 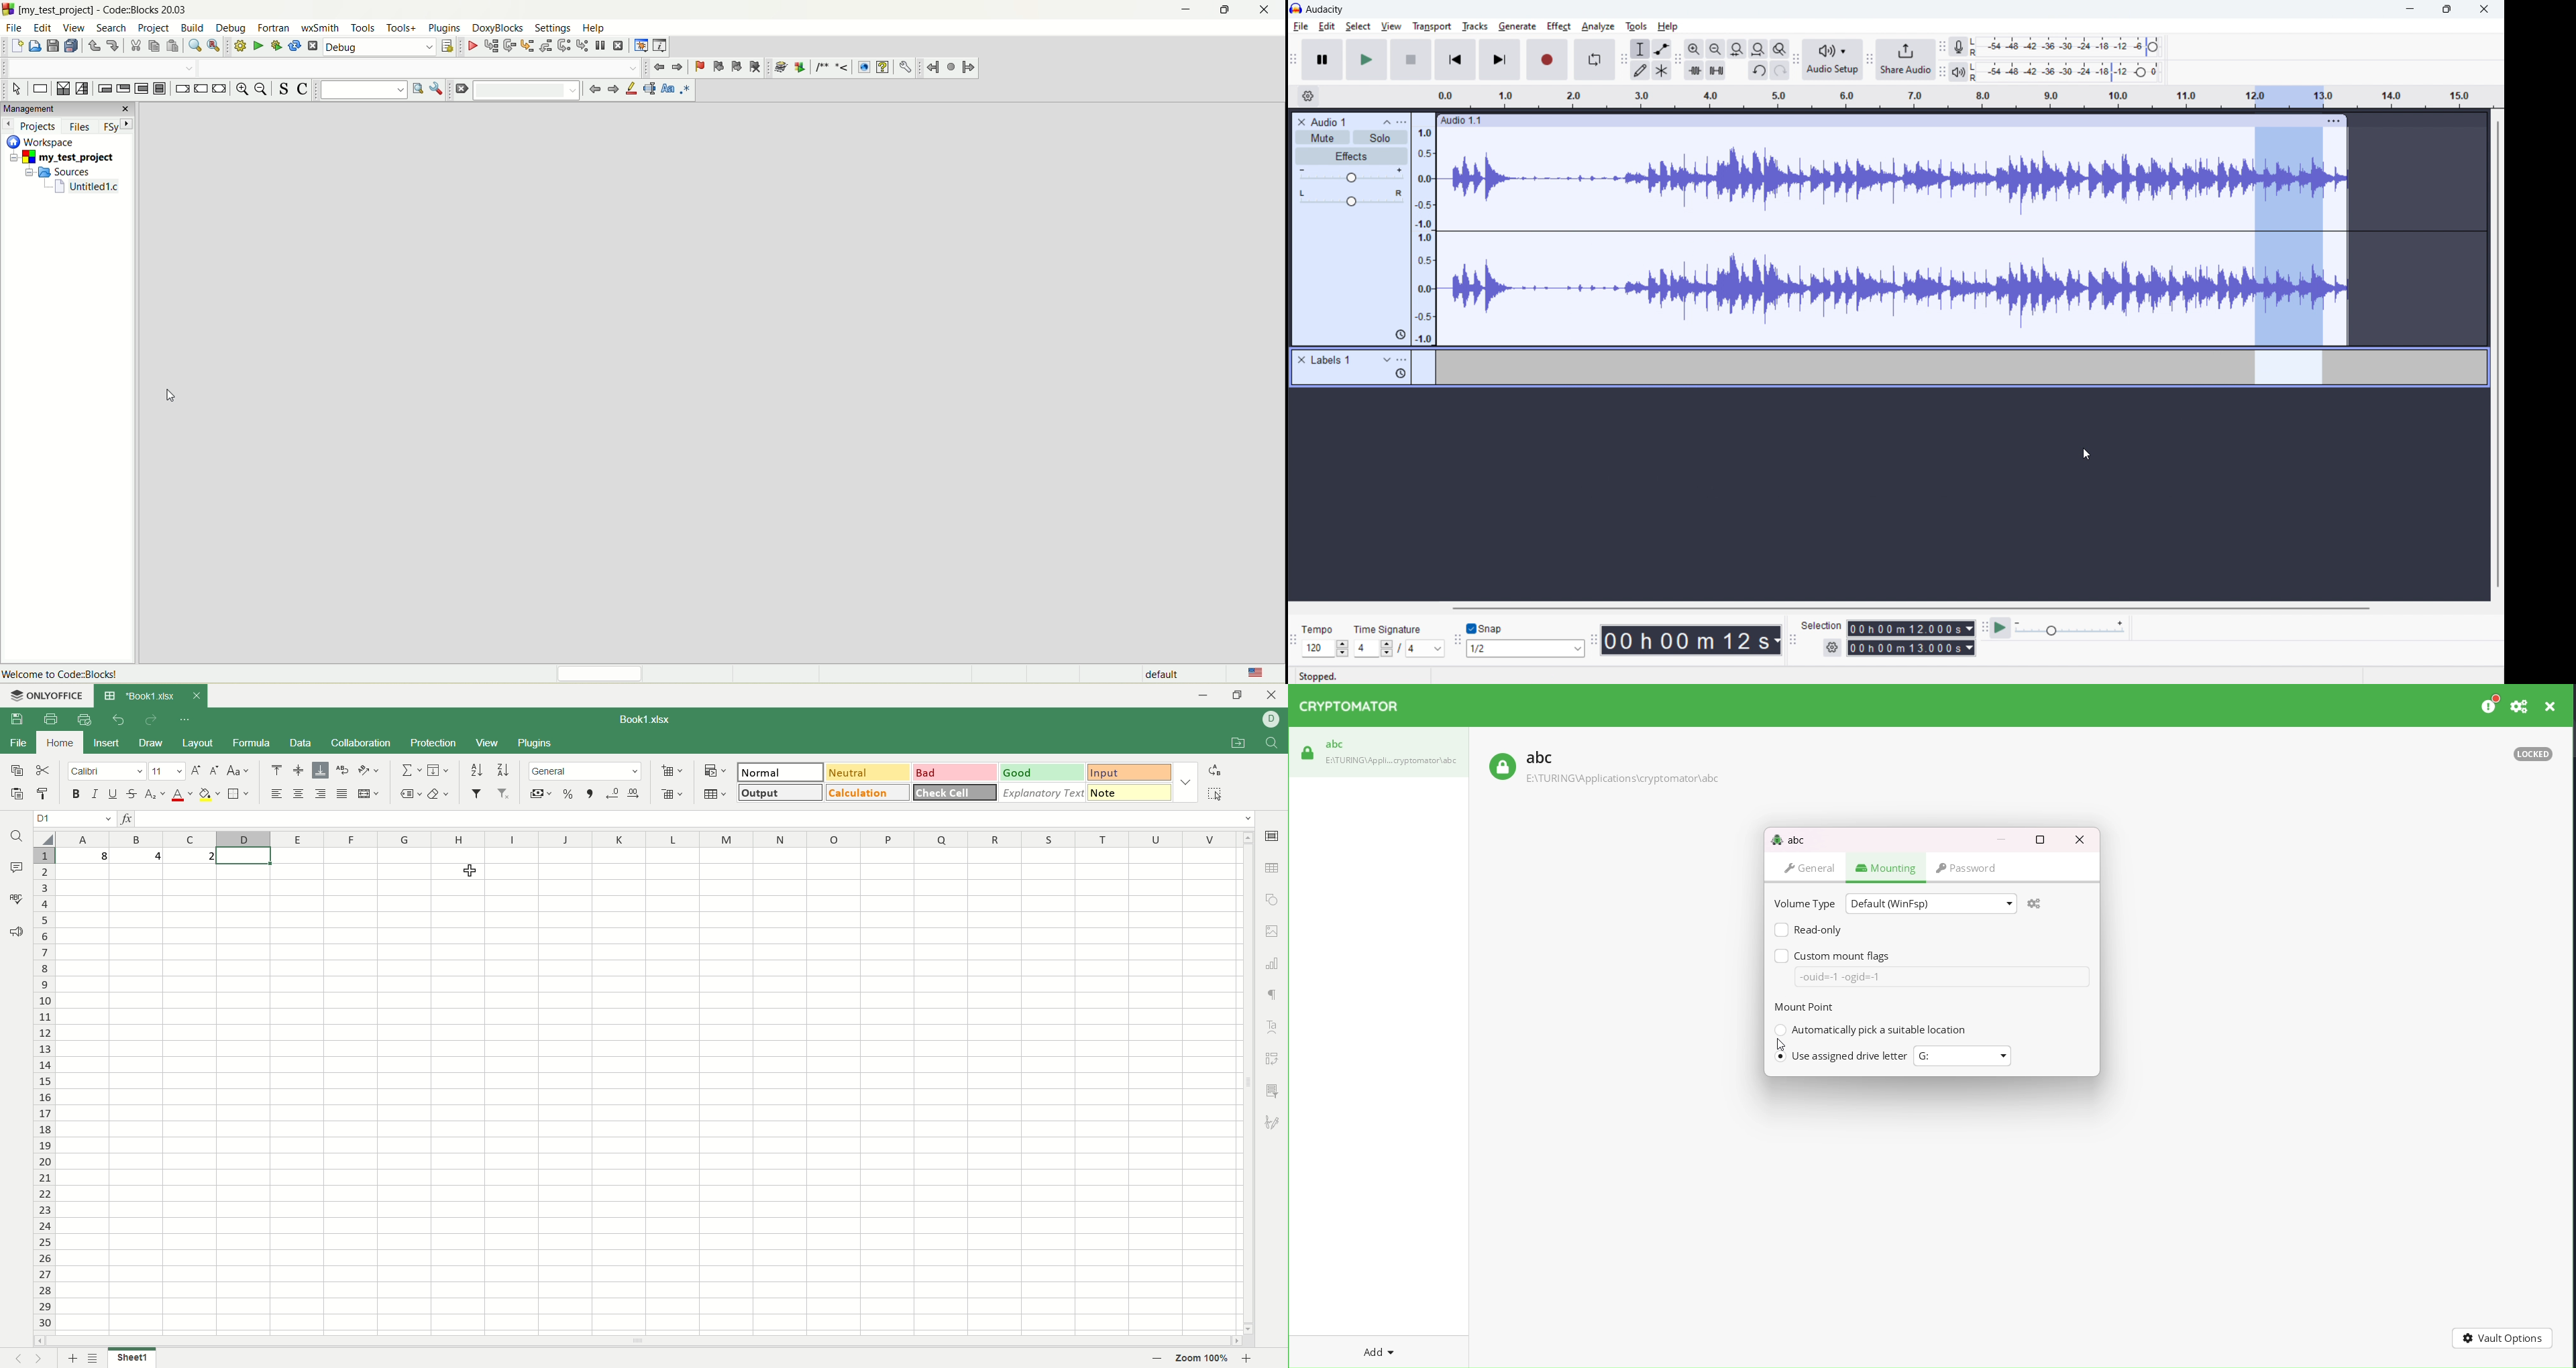 What do you see at coordinates (133, 794) in the screenshot?
I see `strikethrough` at bounding box center [133, 794].